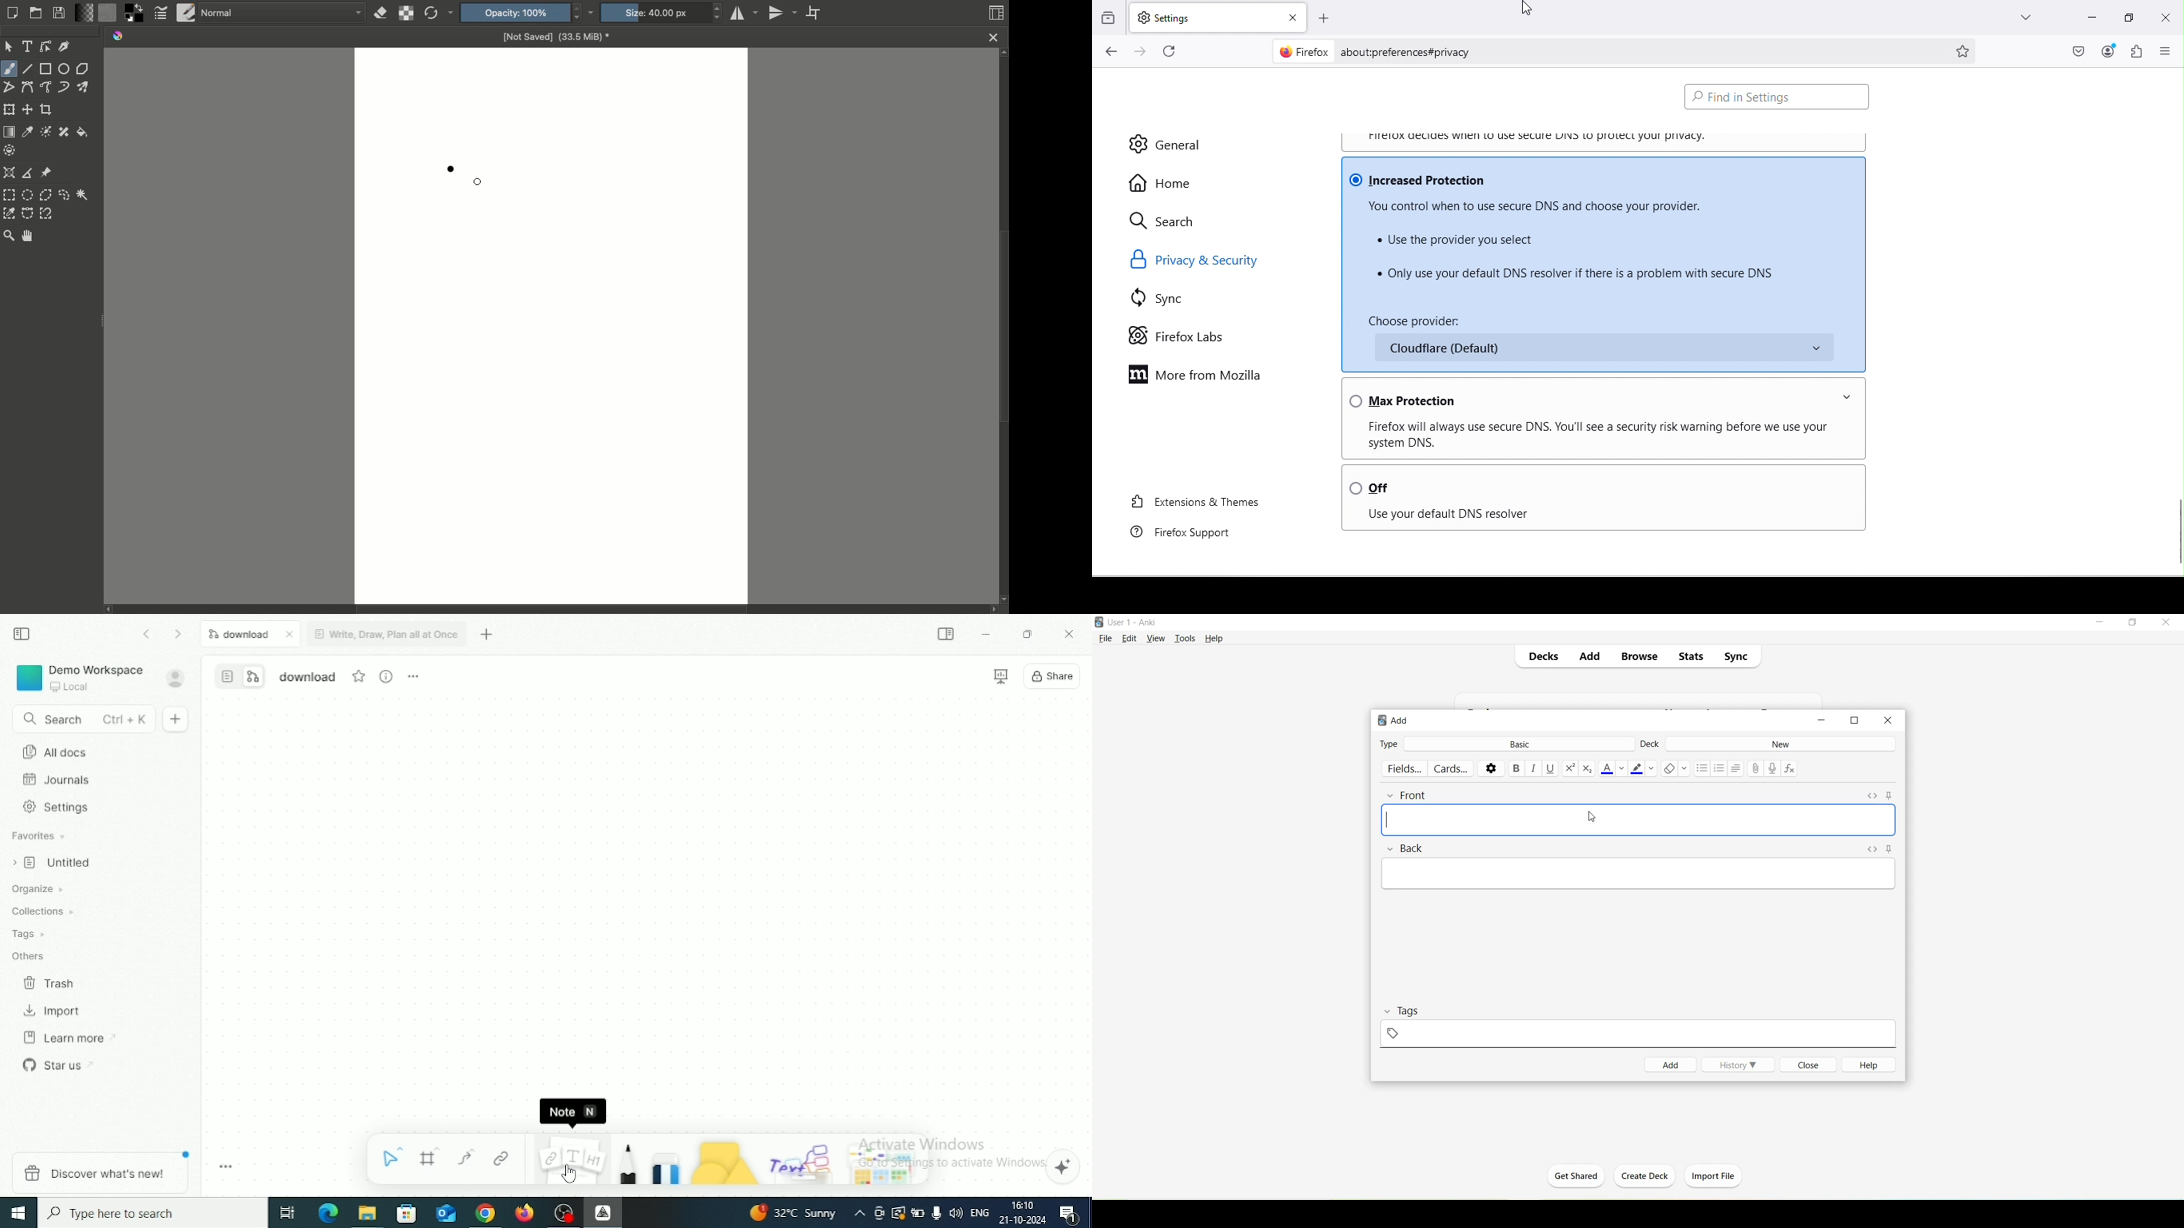 The image size is (2184, 1232). I want to click on File, so click(1106, 639).